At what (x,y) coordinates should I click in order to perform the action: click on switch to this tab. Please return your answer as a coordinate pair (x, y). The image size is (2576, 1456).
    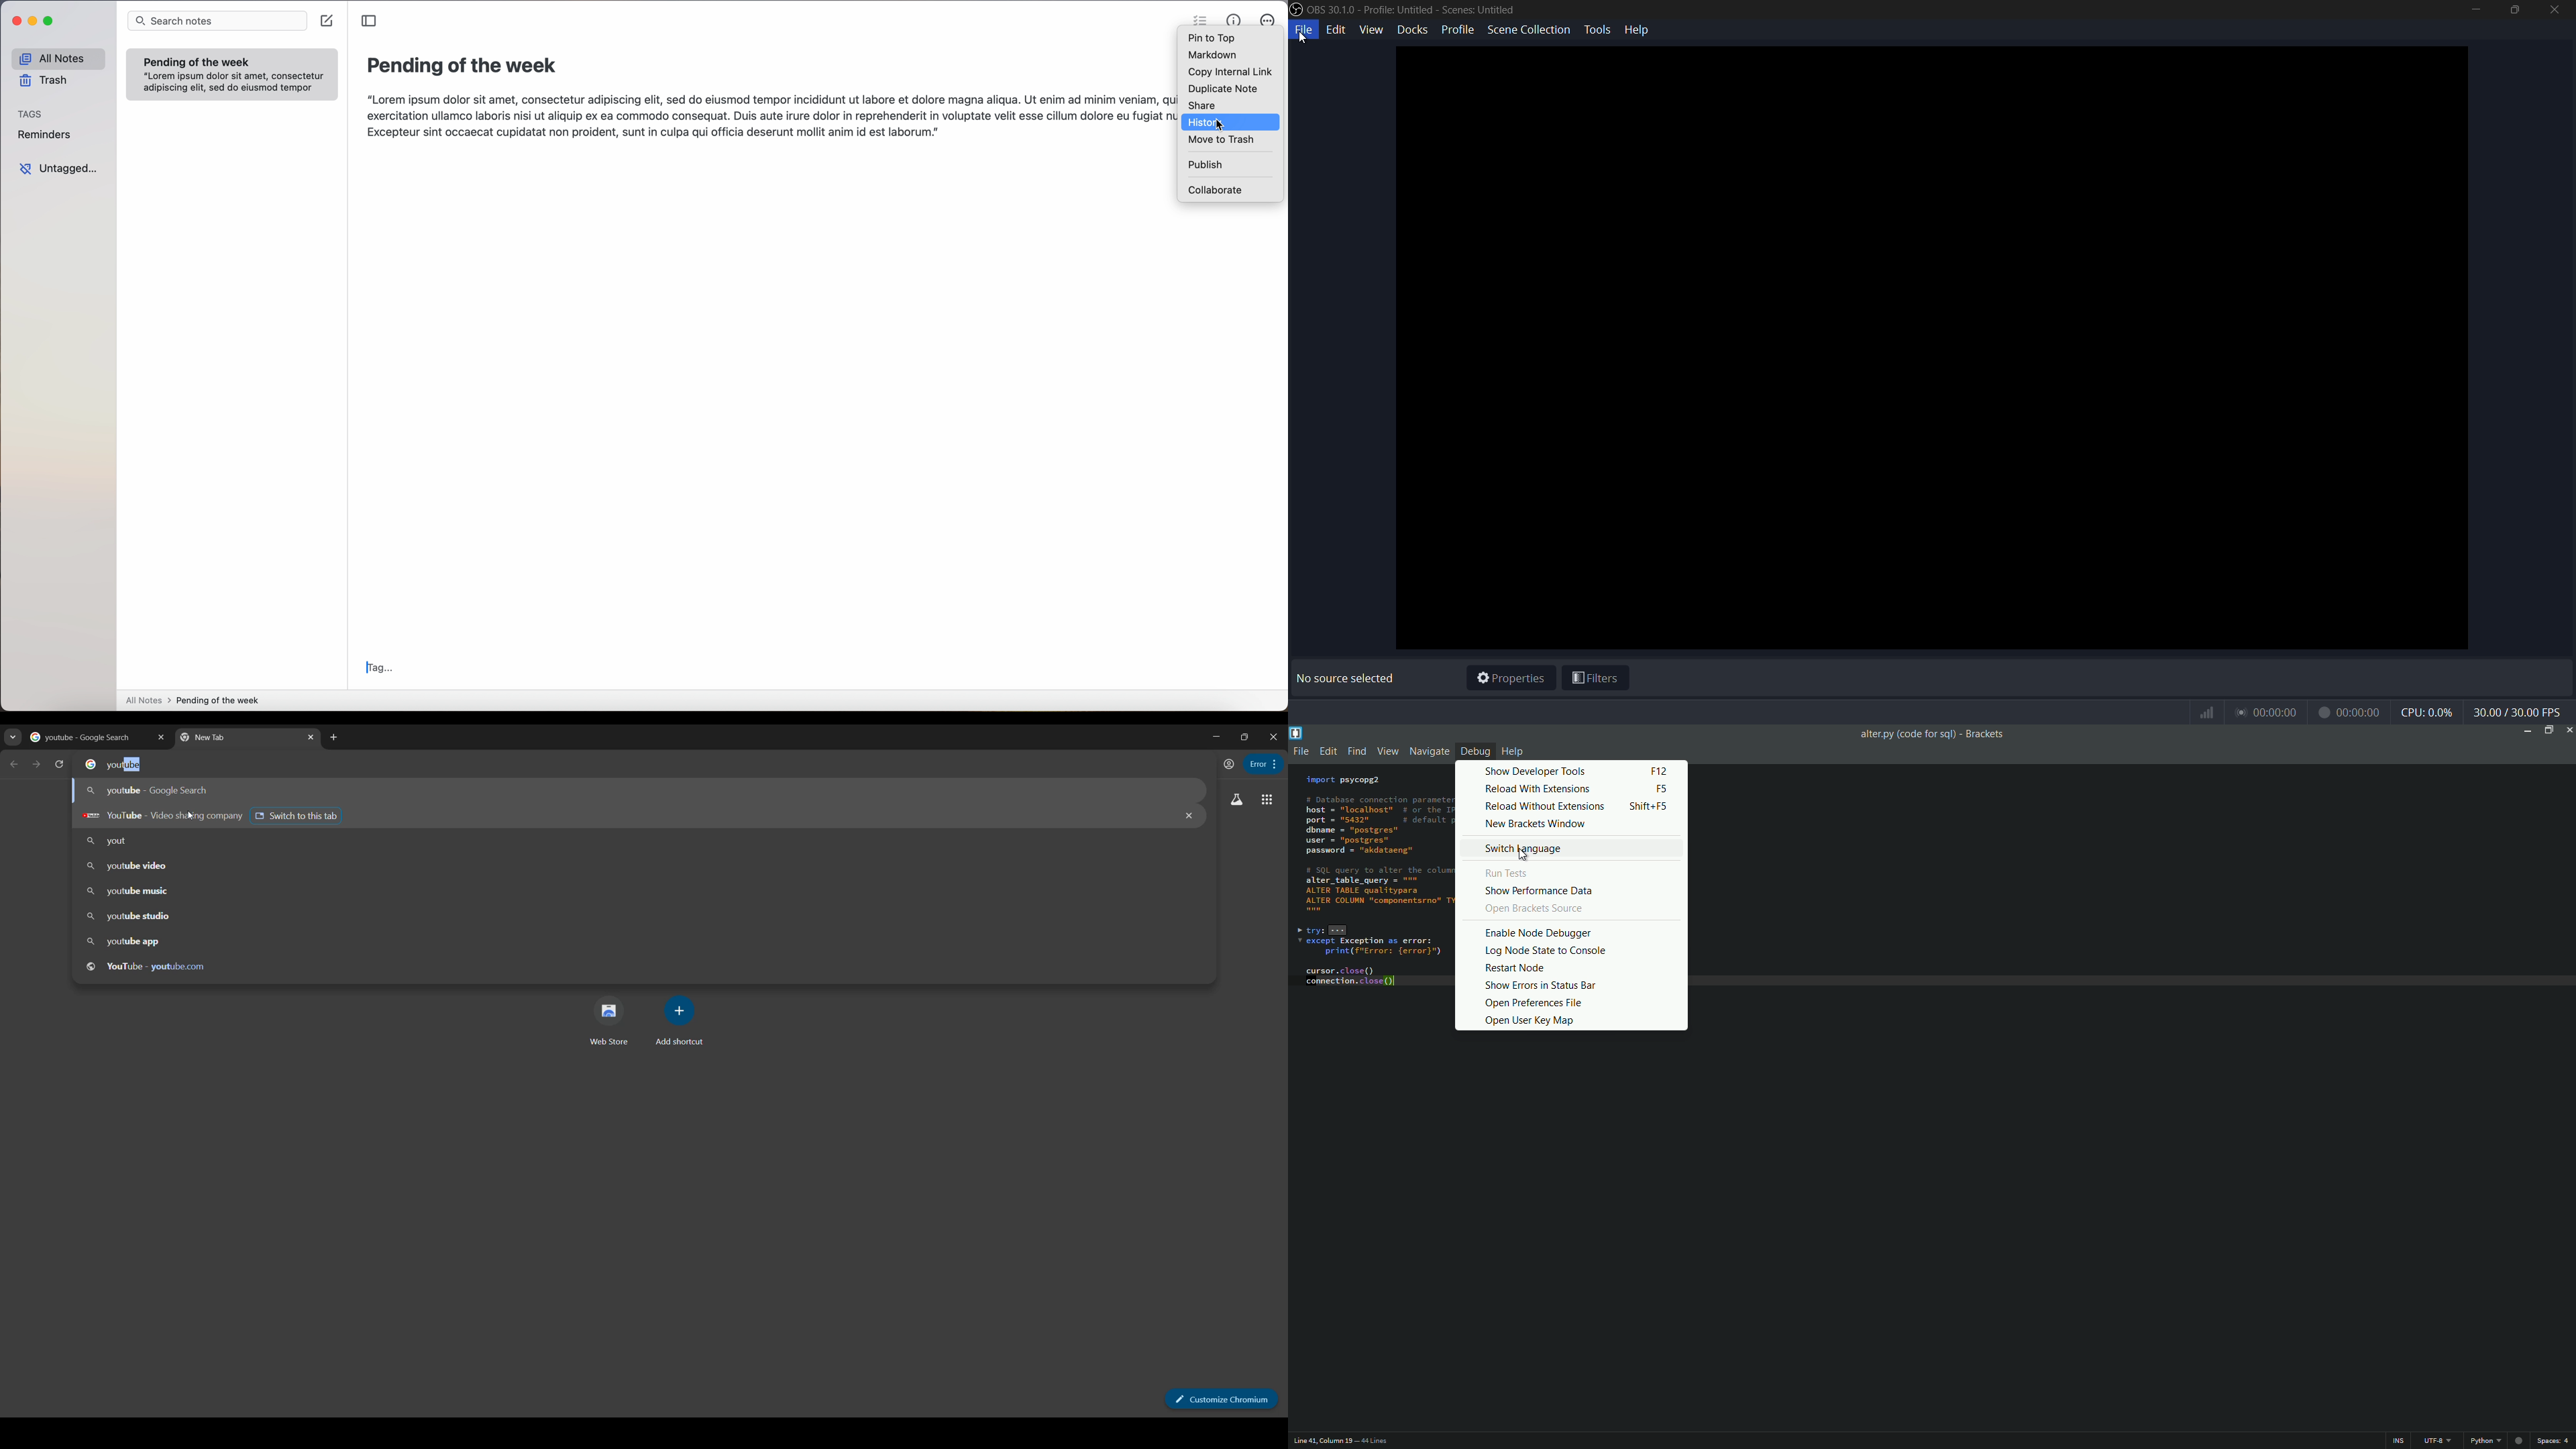
    Looking at the image, I should click on (299, 815).